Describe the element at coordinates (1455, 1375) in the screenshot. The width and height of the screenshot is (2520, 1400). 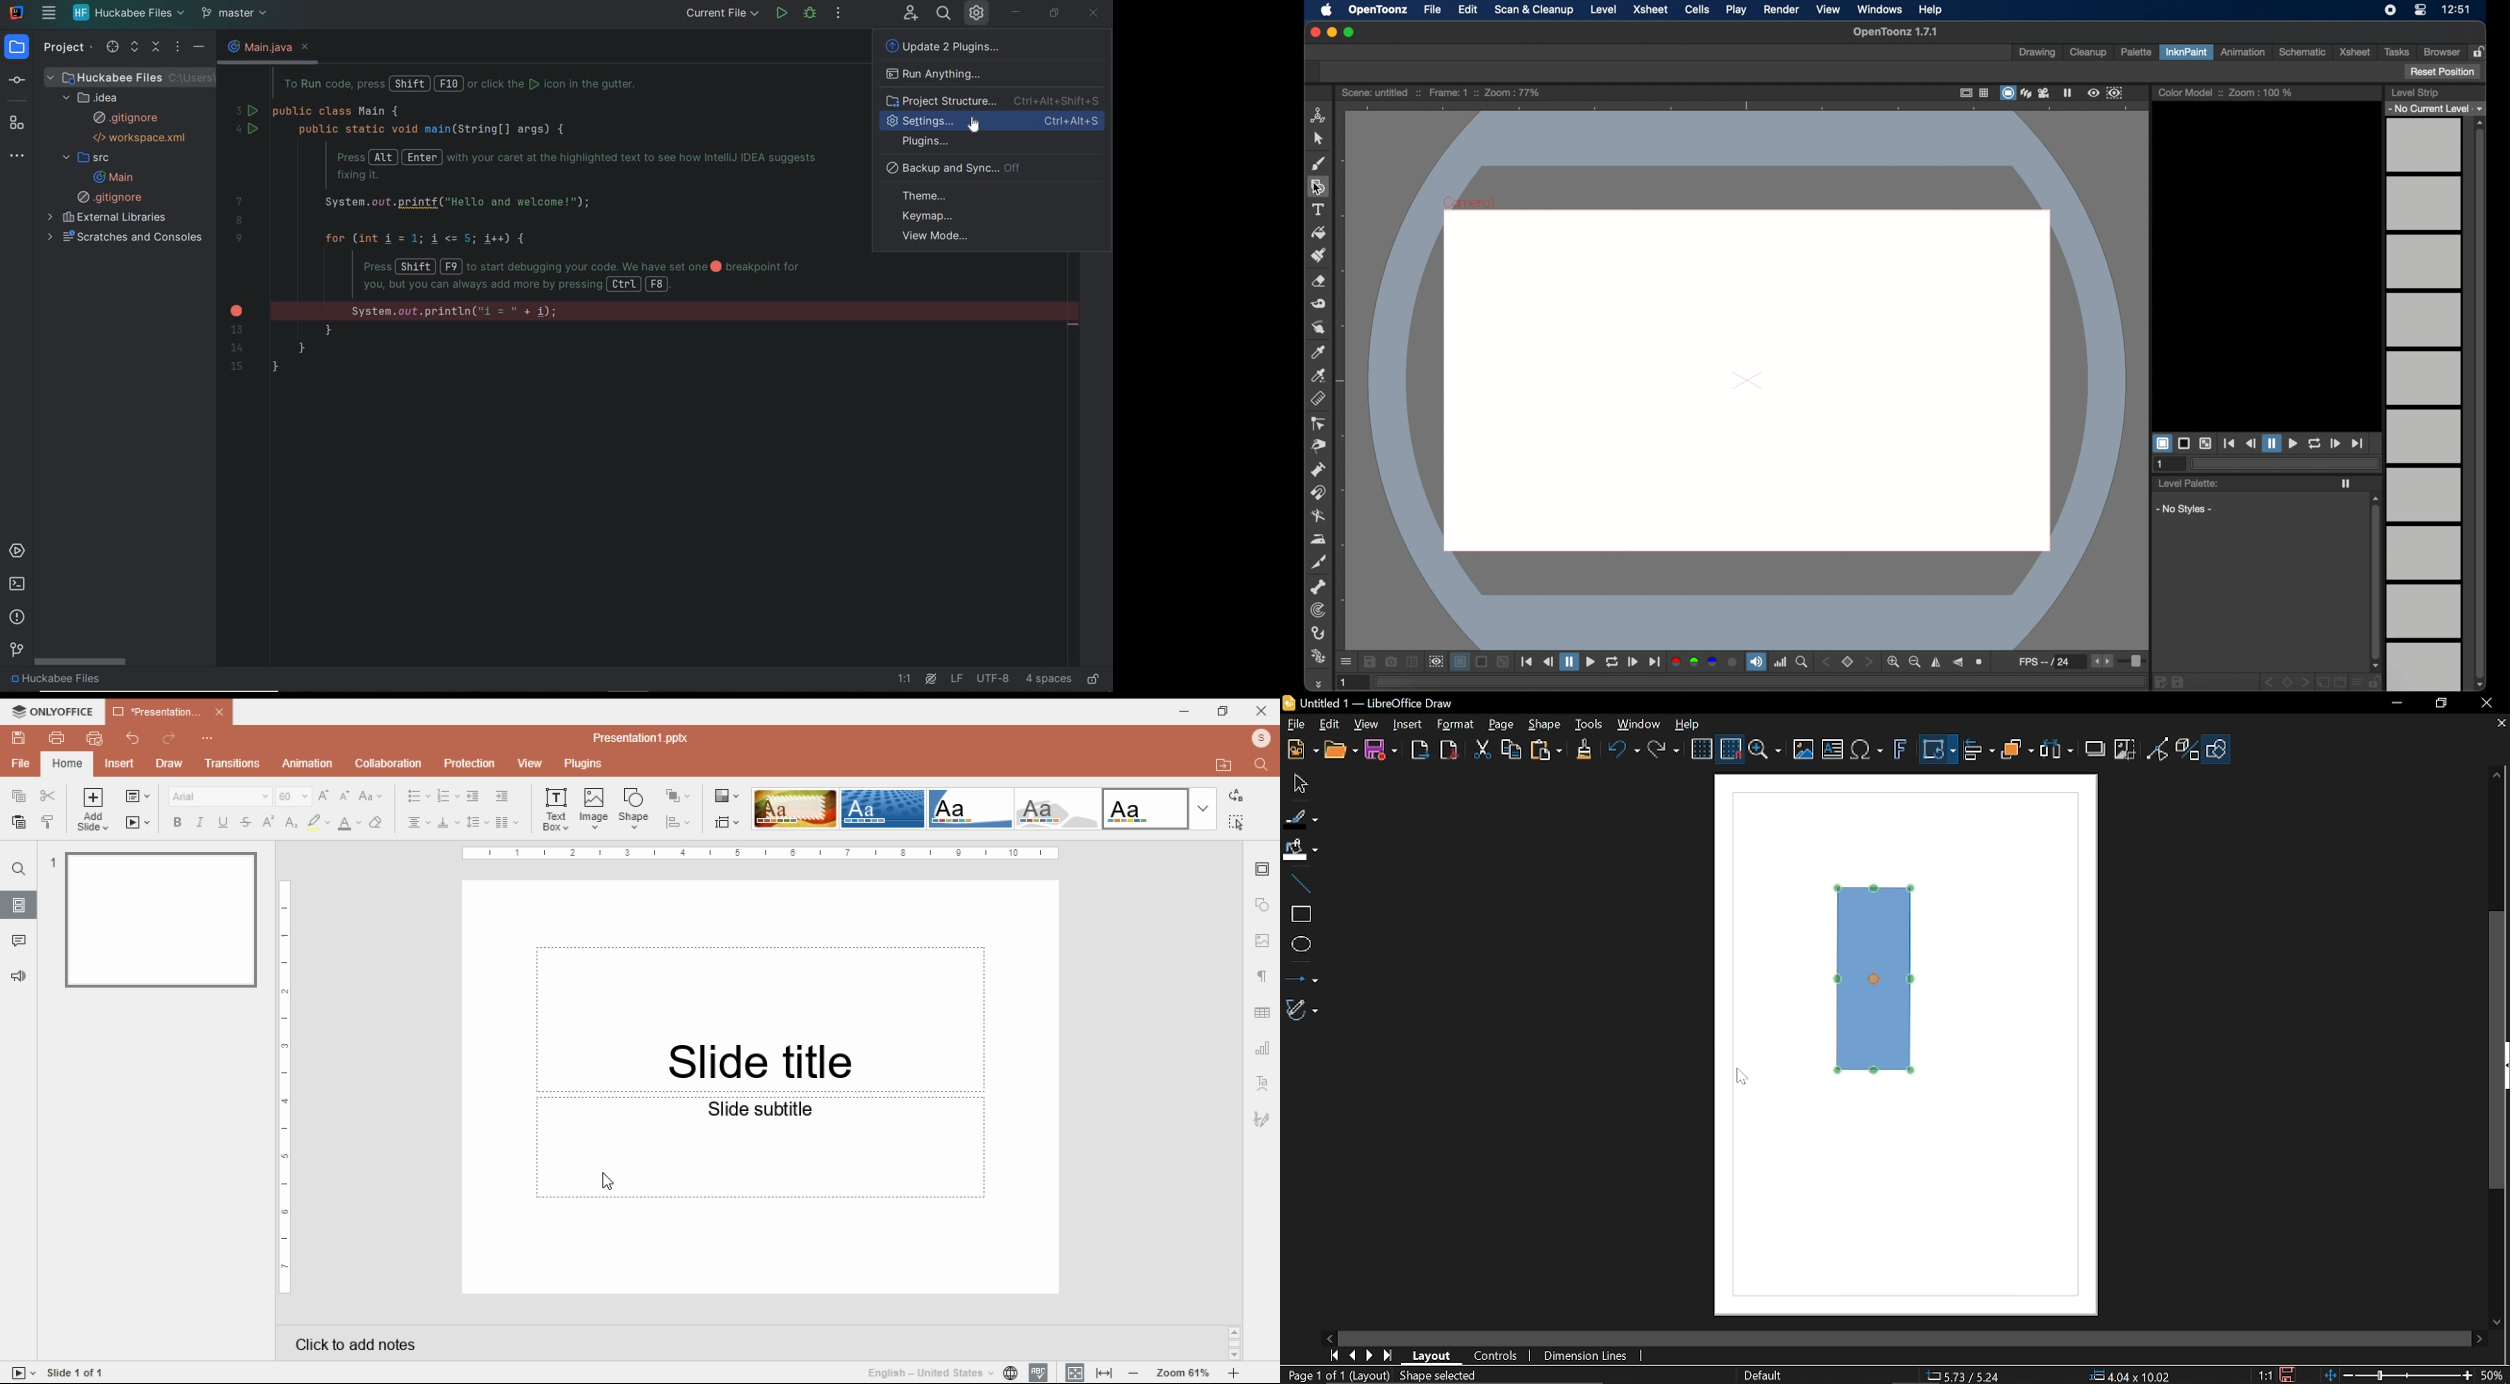
I see `Shape selected` at that location.